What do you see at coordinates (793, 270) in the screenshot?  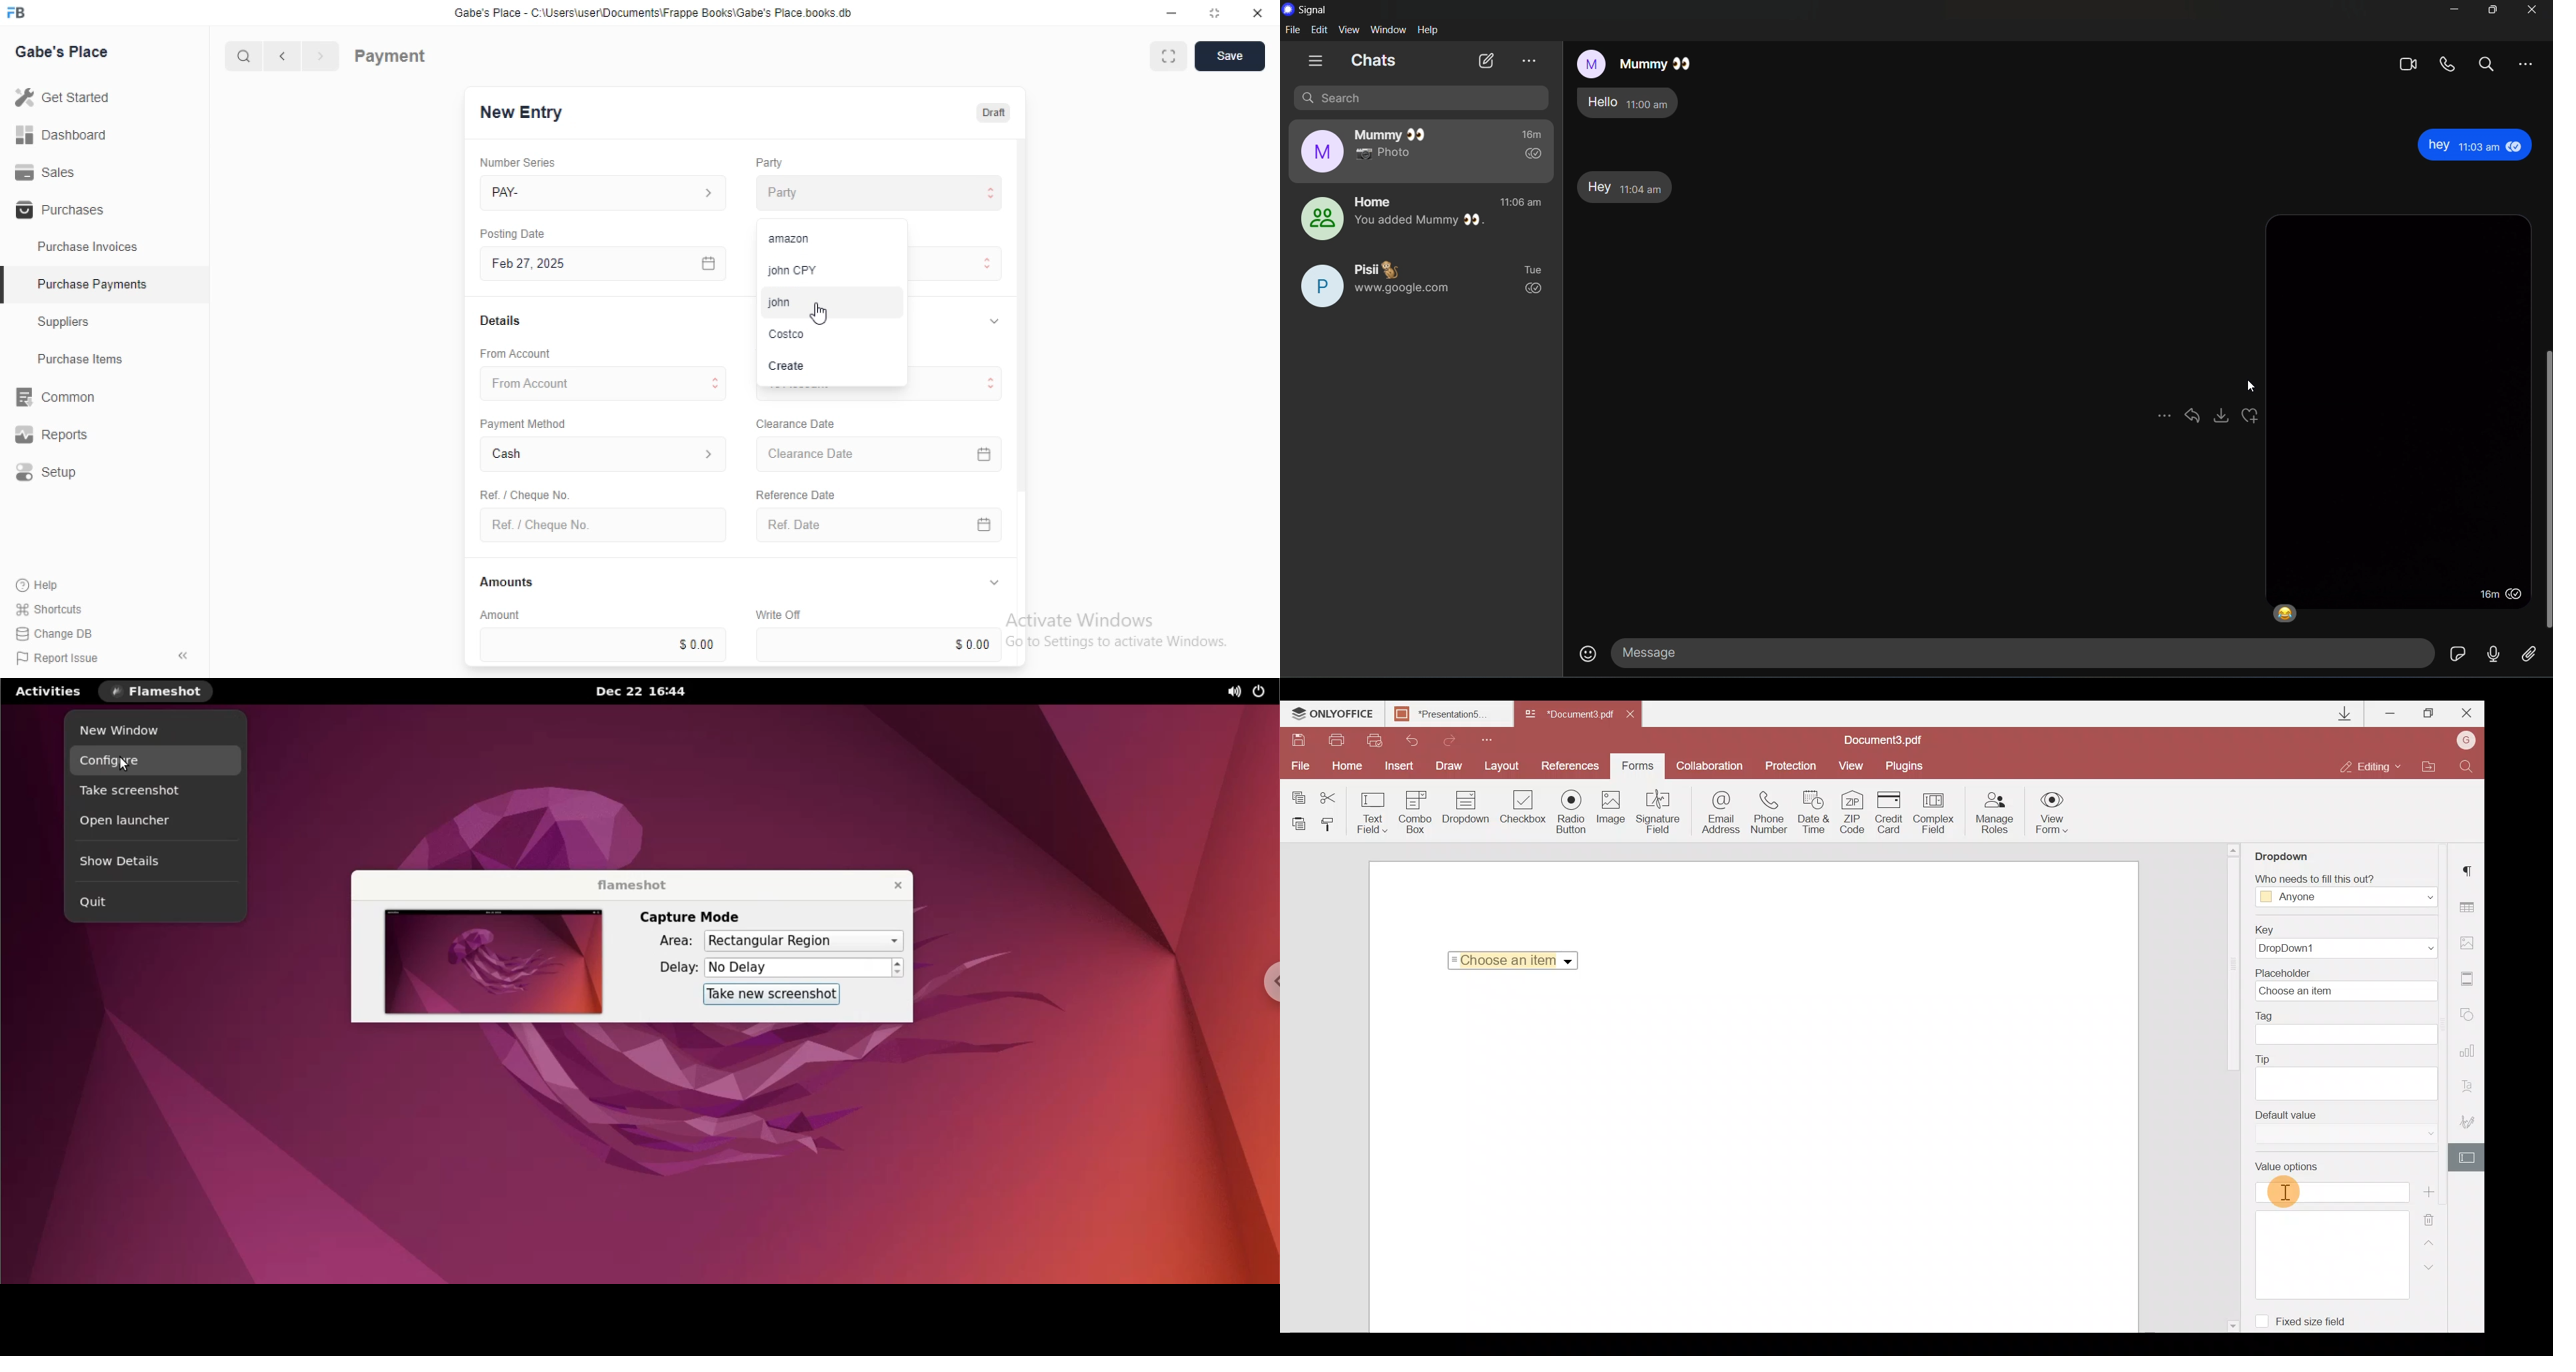 I see `john CPY` at bounding box center [793, 270].